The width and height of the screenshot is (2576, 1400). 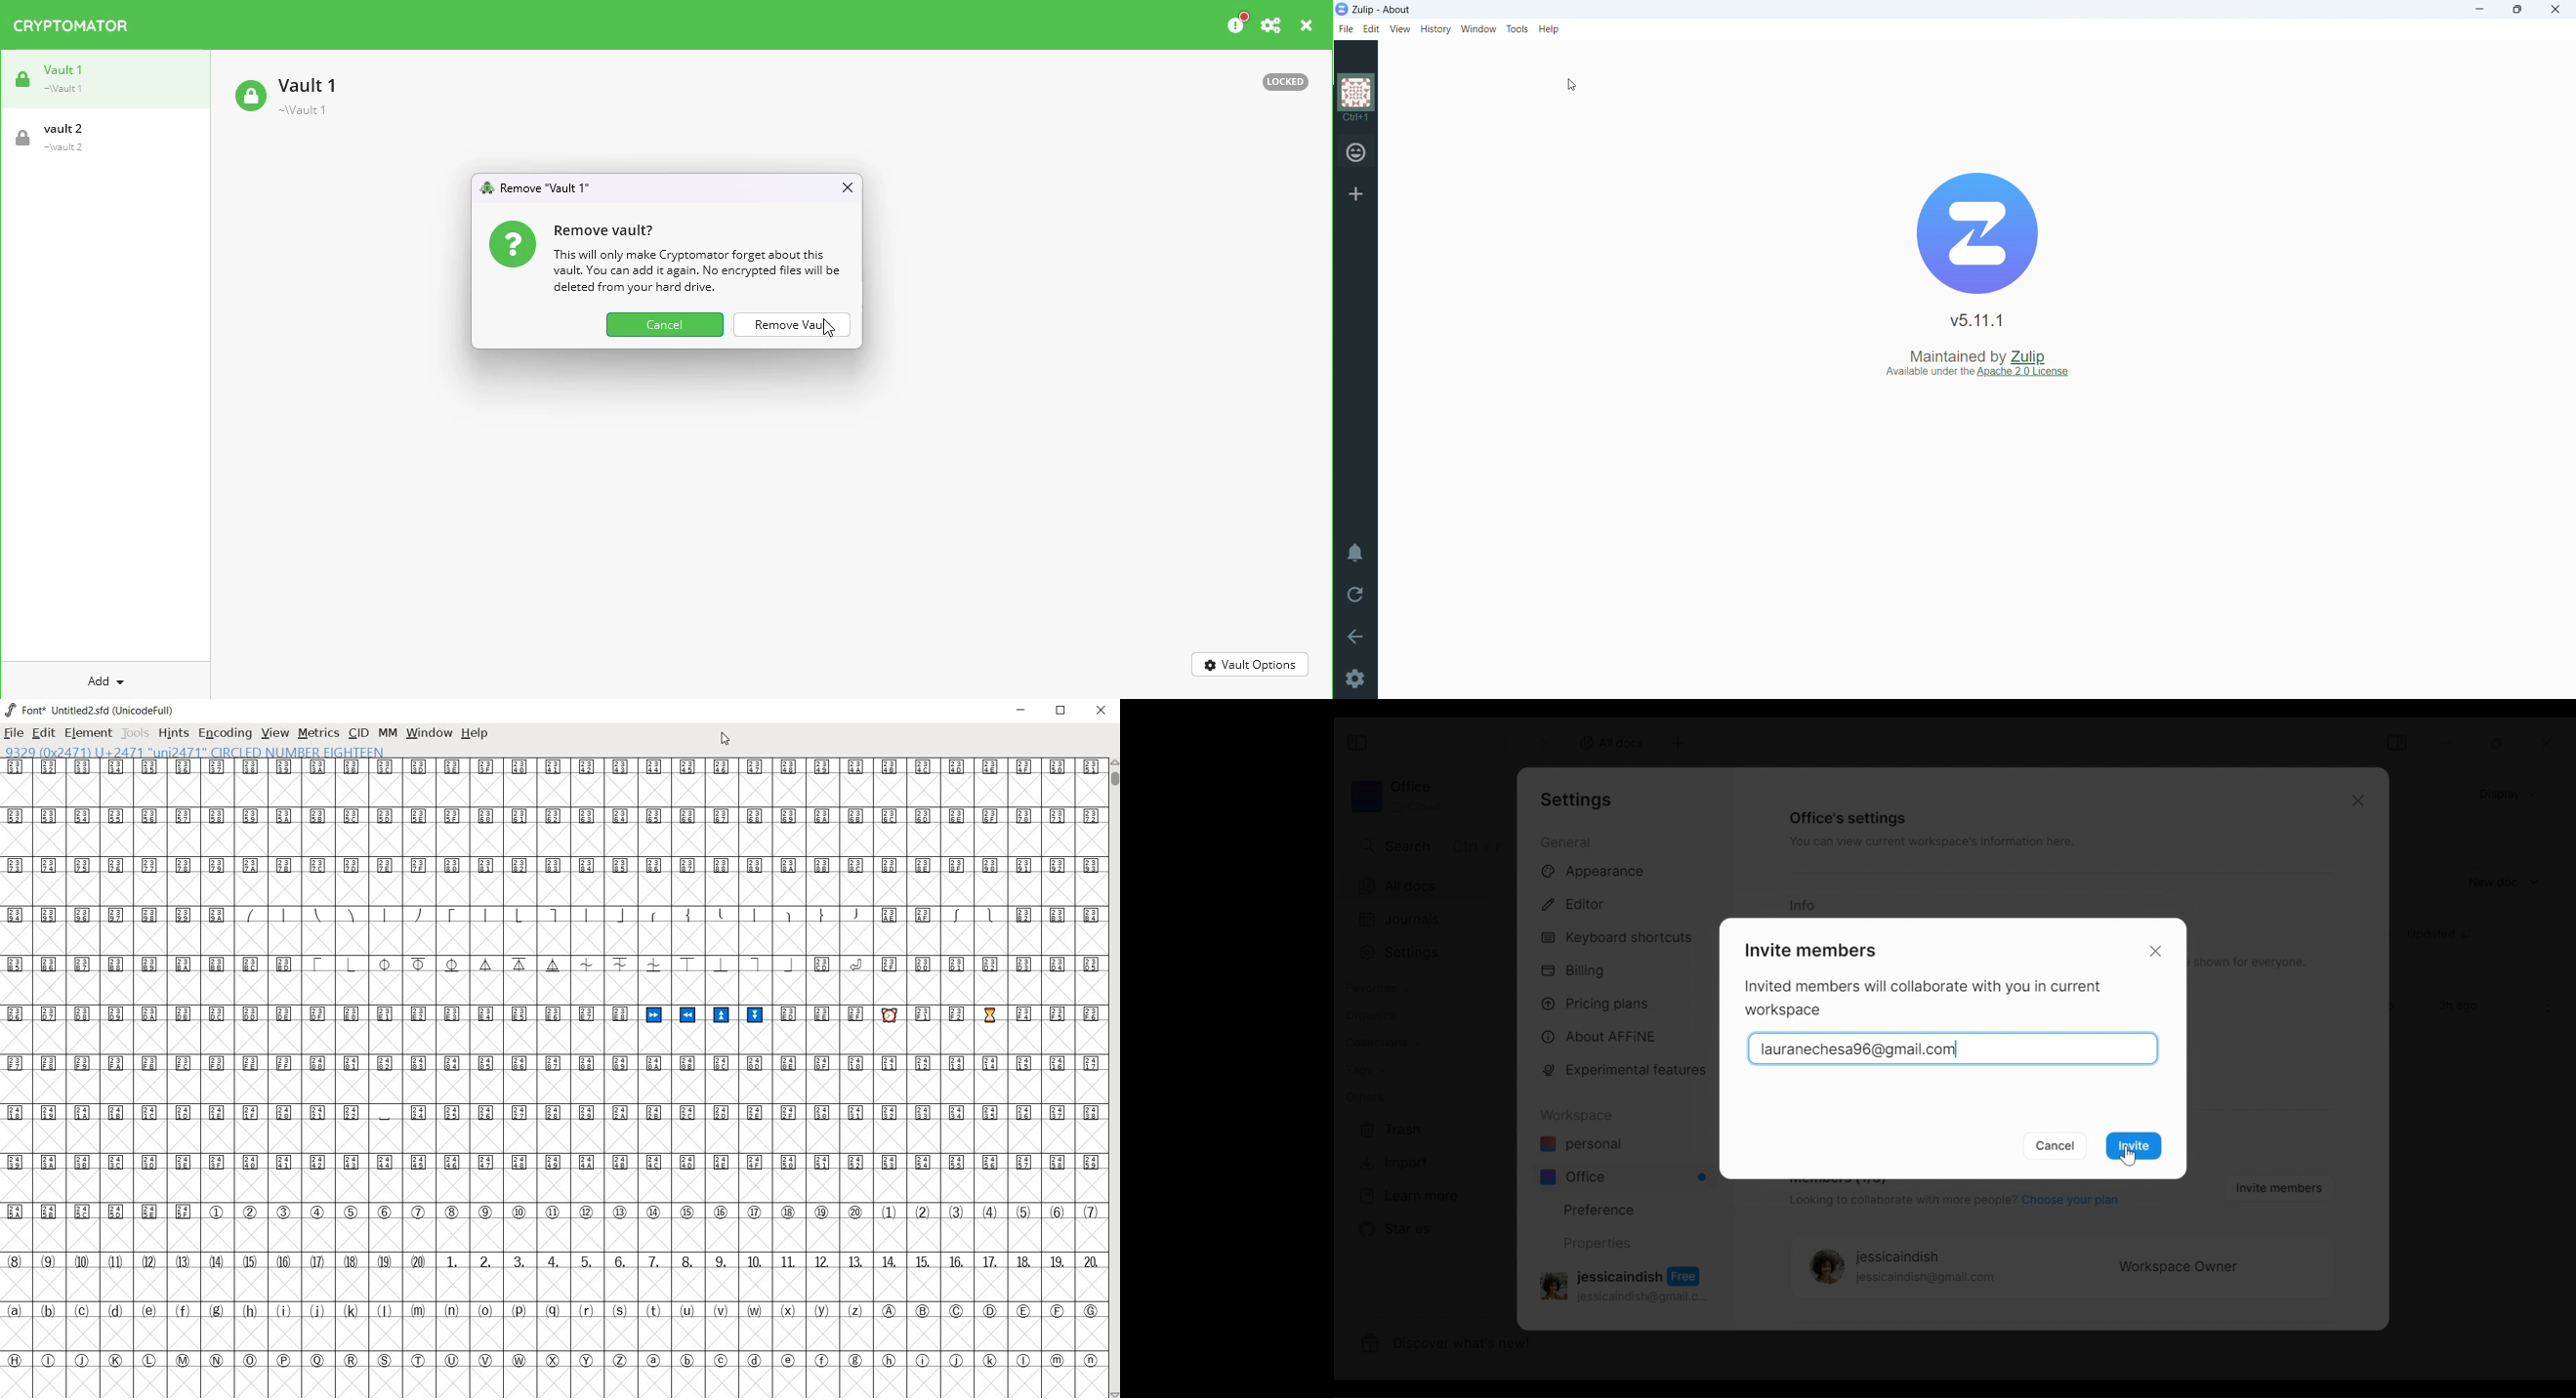 What do you see at coordinates (1436, 30) in the screenshot?
I see `history` at bounding box center [1436, 30].